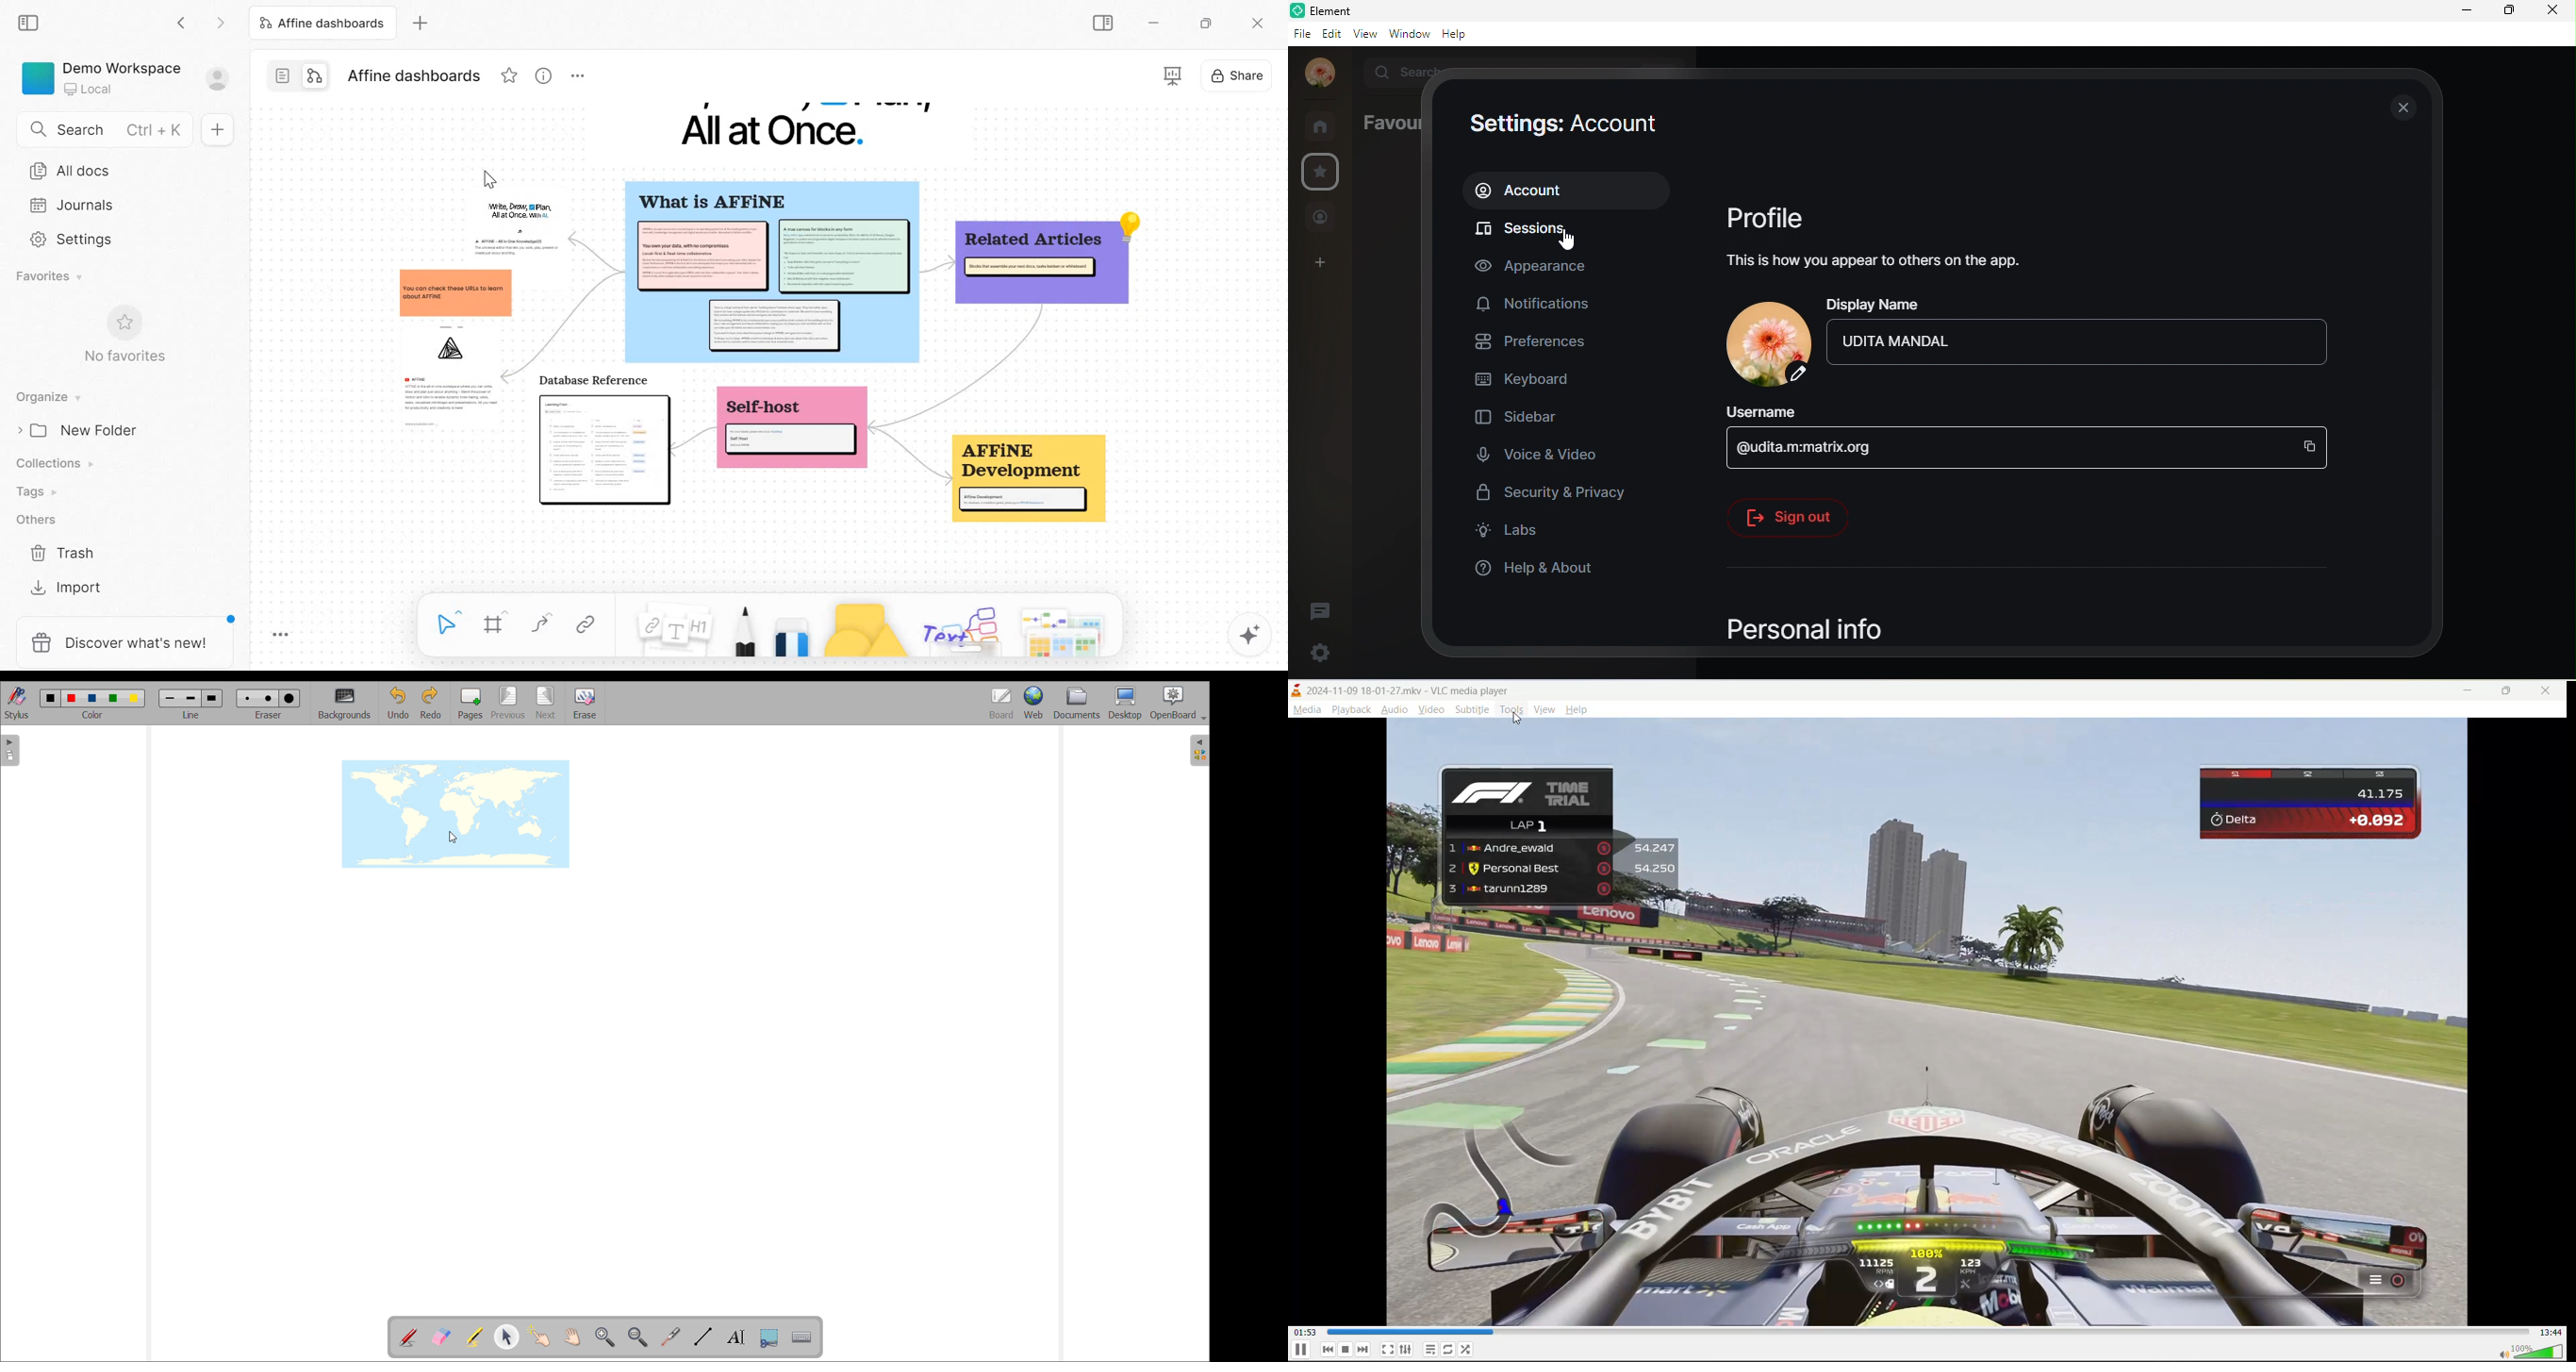 This screenshot has width=2576, height=1372. I want to click on 2024-11-09 18-01-27.mkv - VLC media player, so click(1429, 689).